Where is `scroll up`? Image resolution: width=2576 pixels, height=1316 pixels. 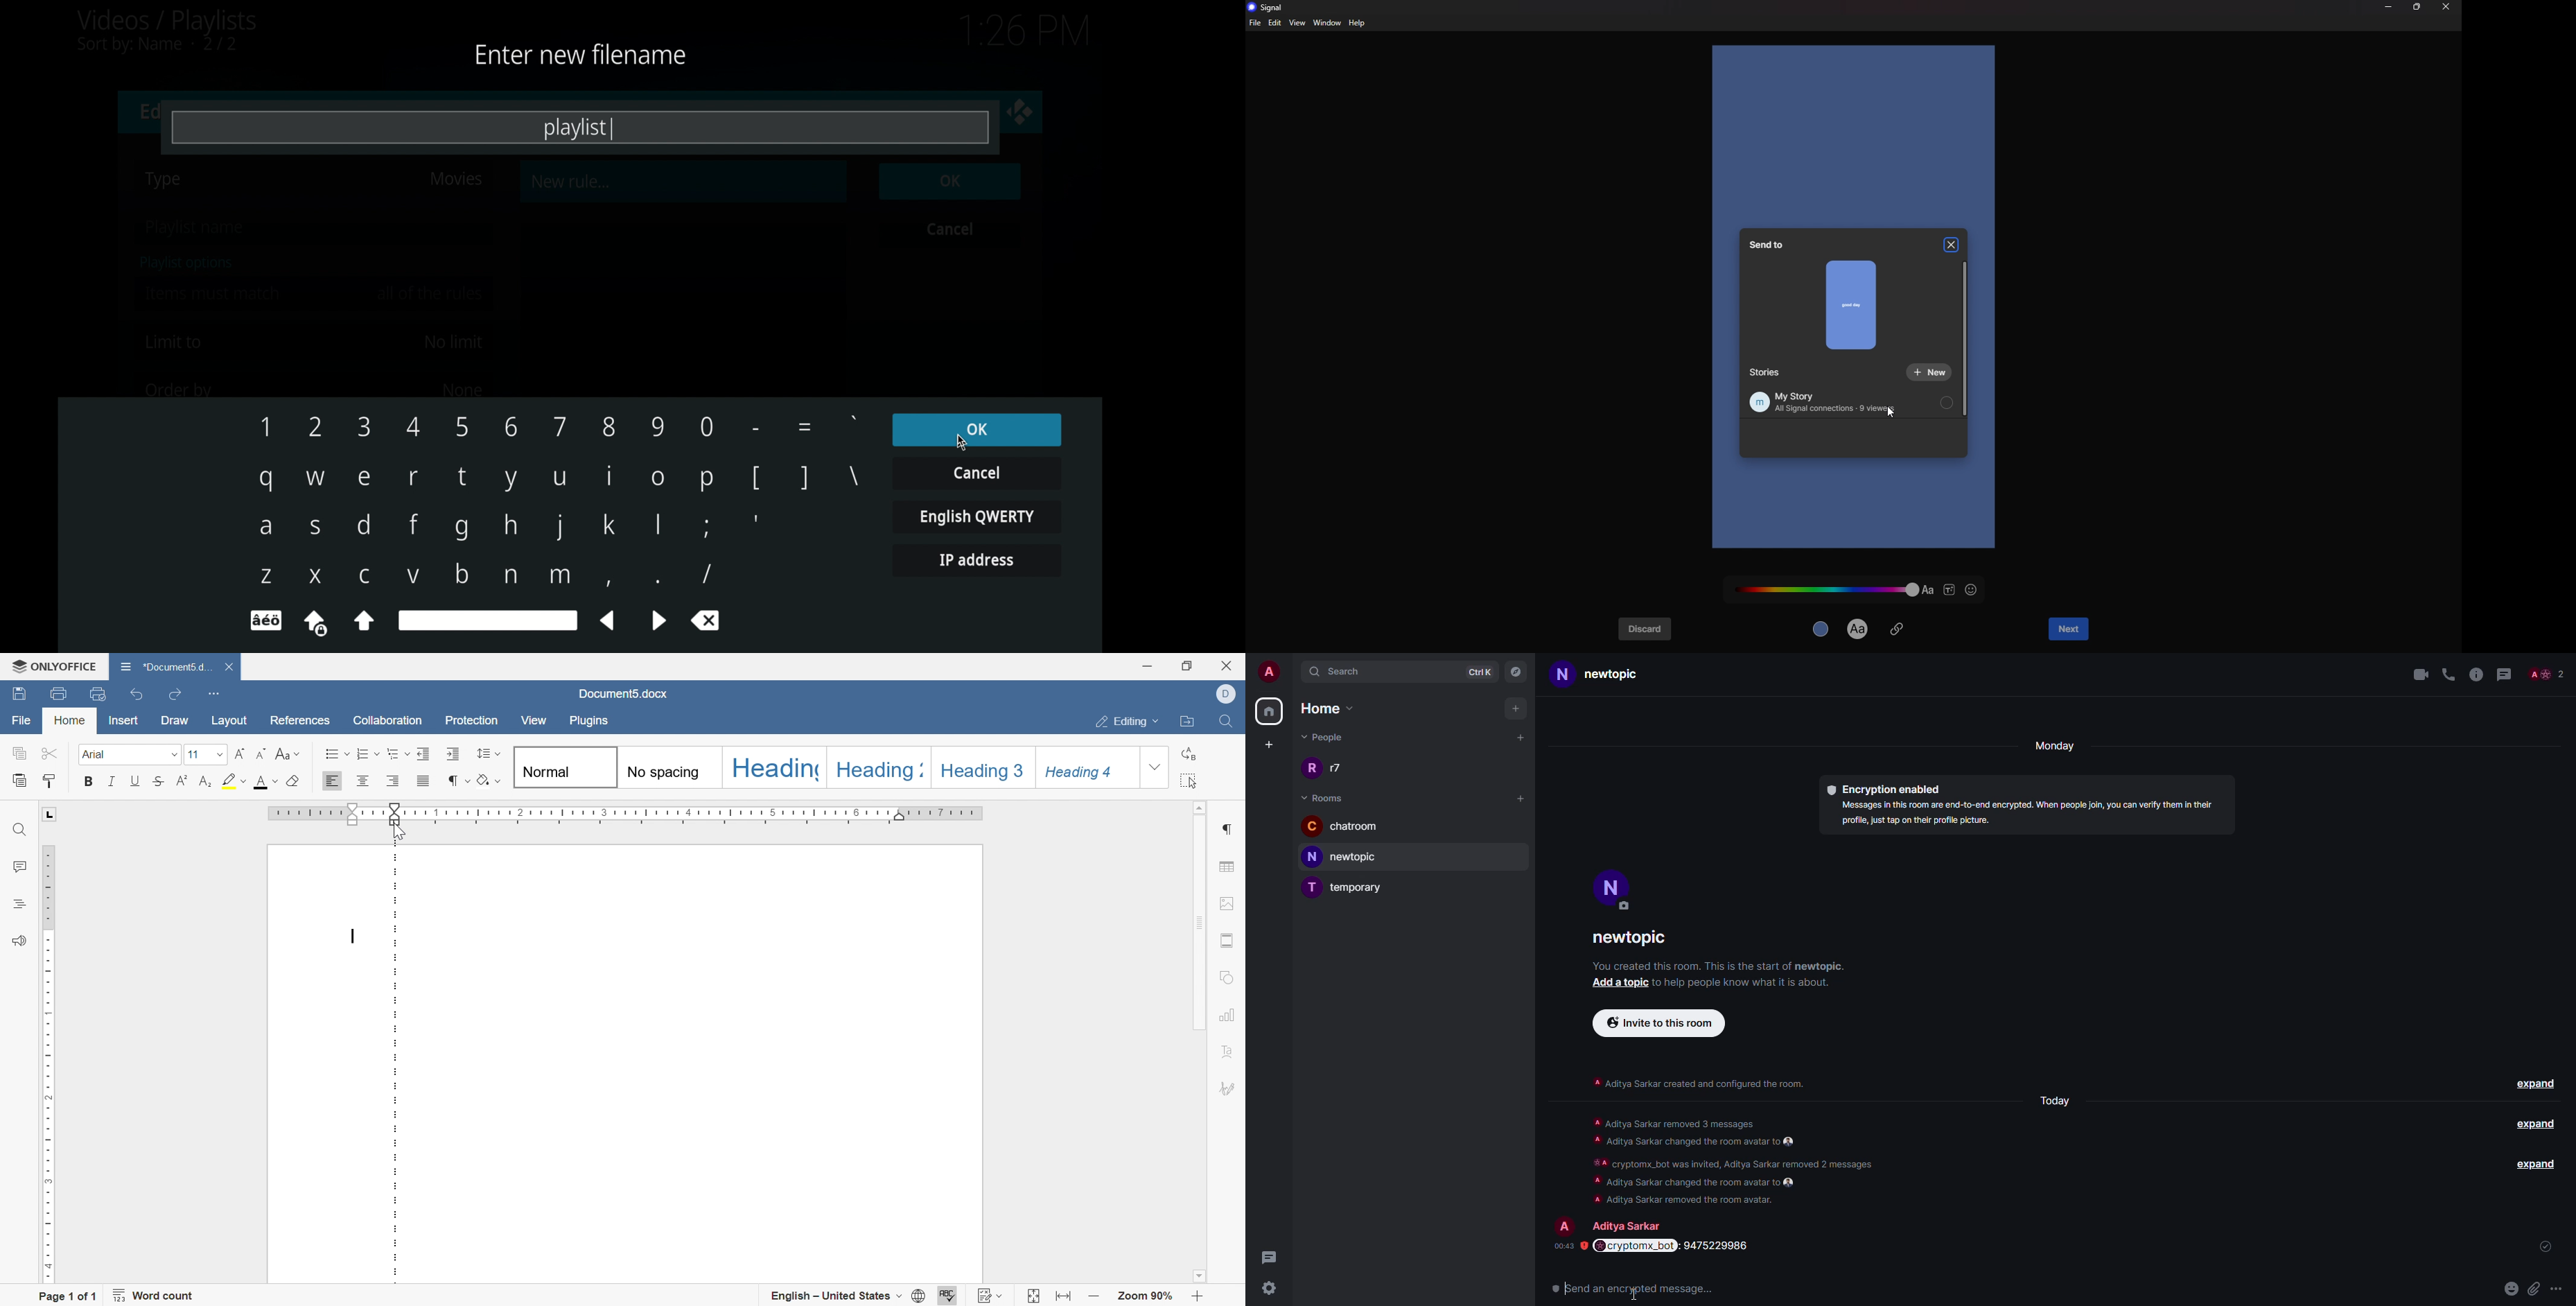
scroll up is located at coordinates (1202, 806).